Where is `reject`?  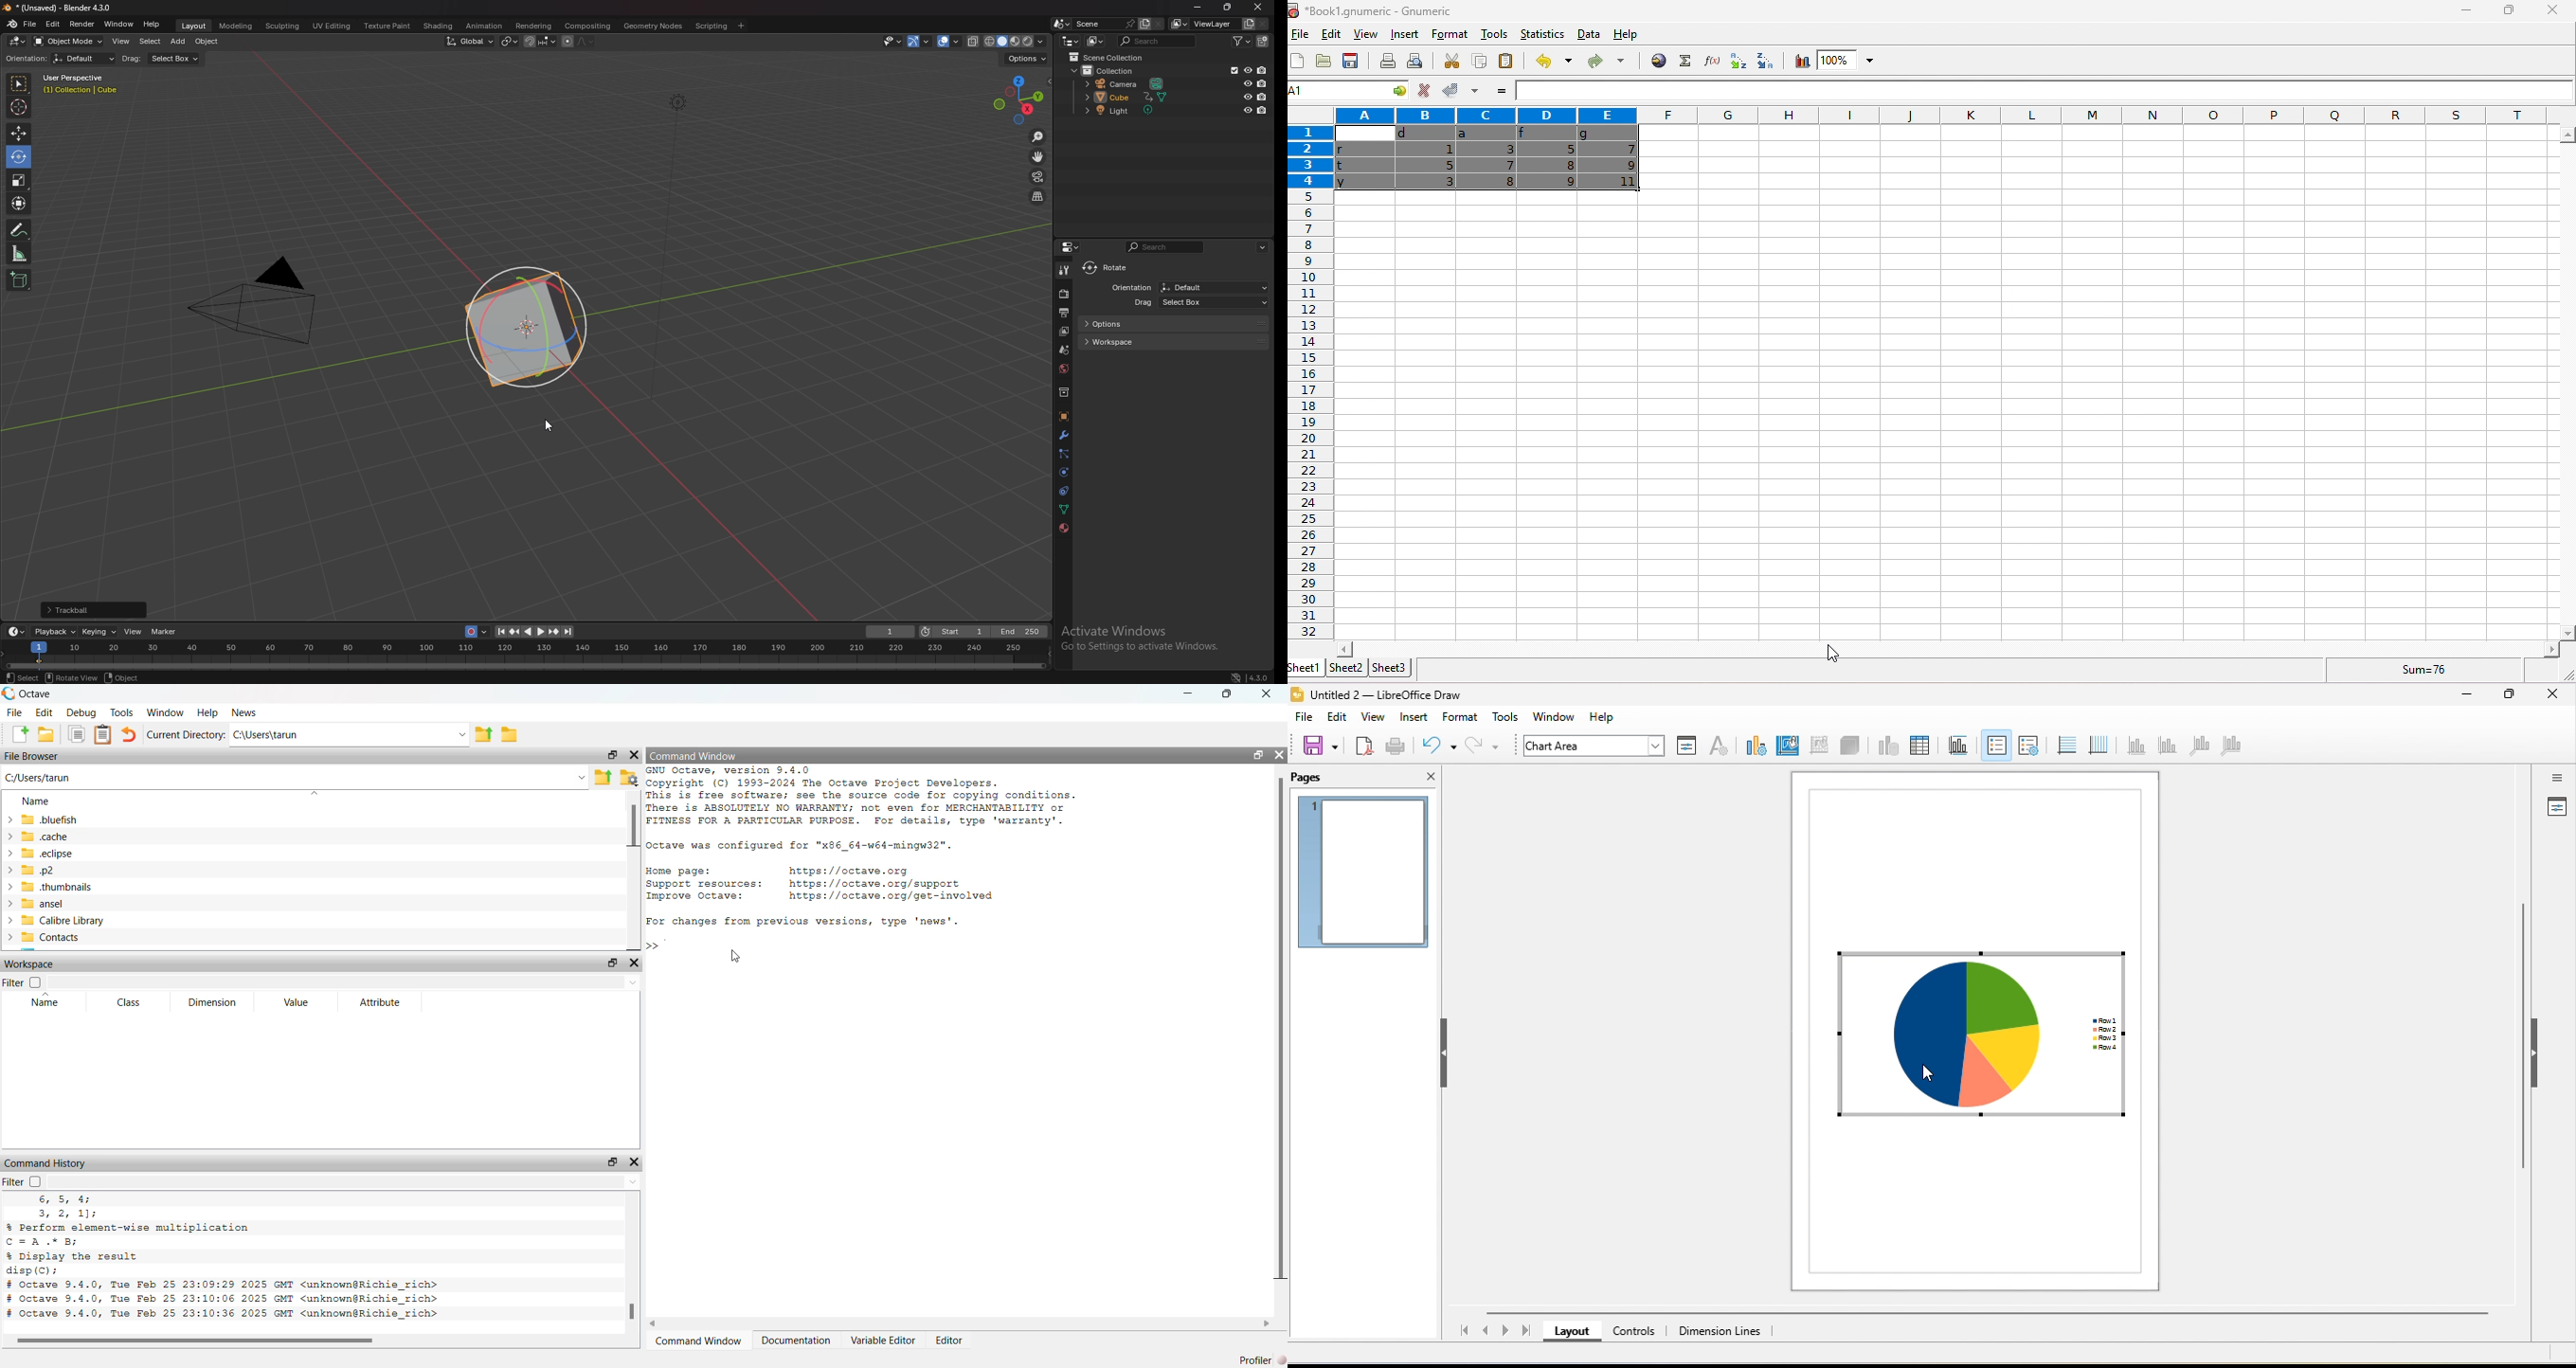
reject is located at coordinates (1423, 91).